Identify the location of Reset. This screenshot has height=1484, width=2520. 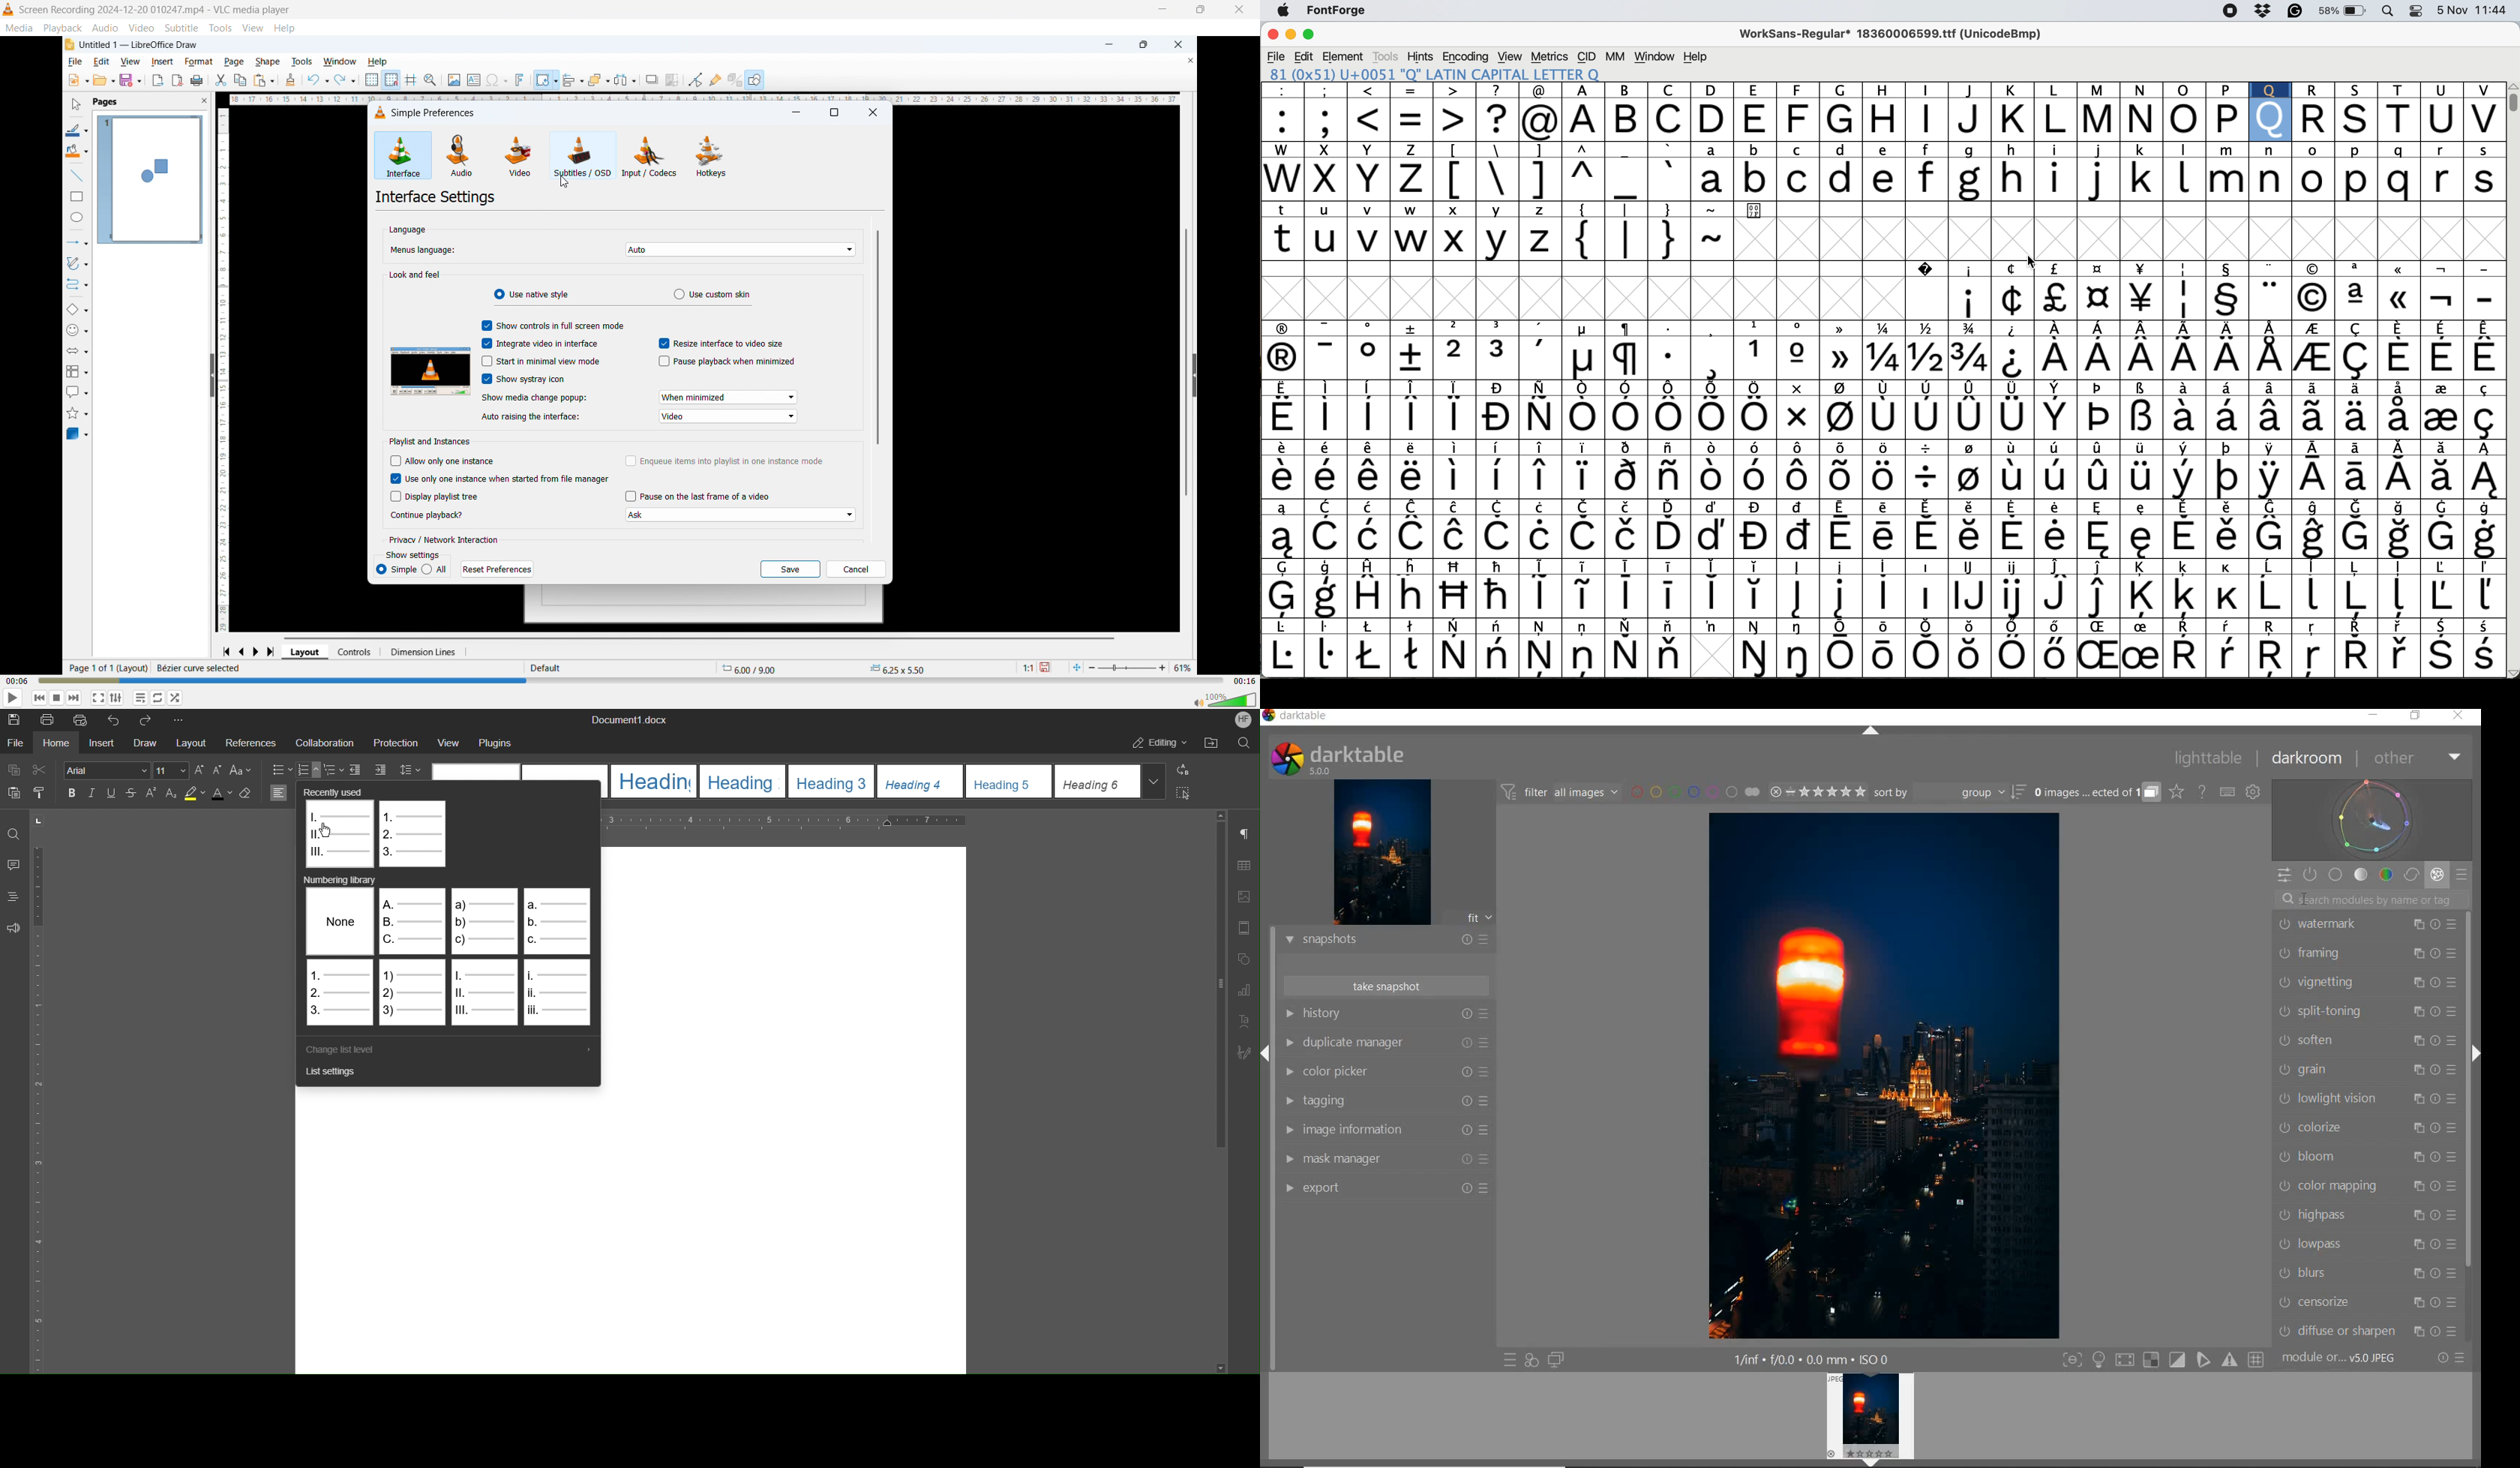
(2436, 981).